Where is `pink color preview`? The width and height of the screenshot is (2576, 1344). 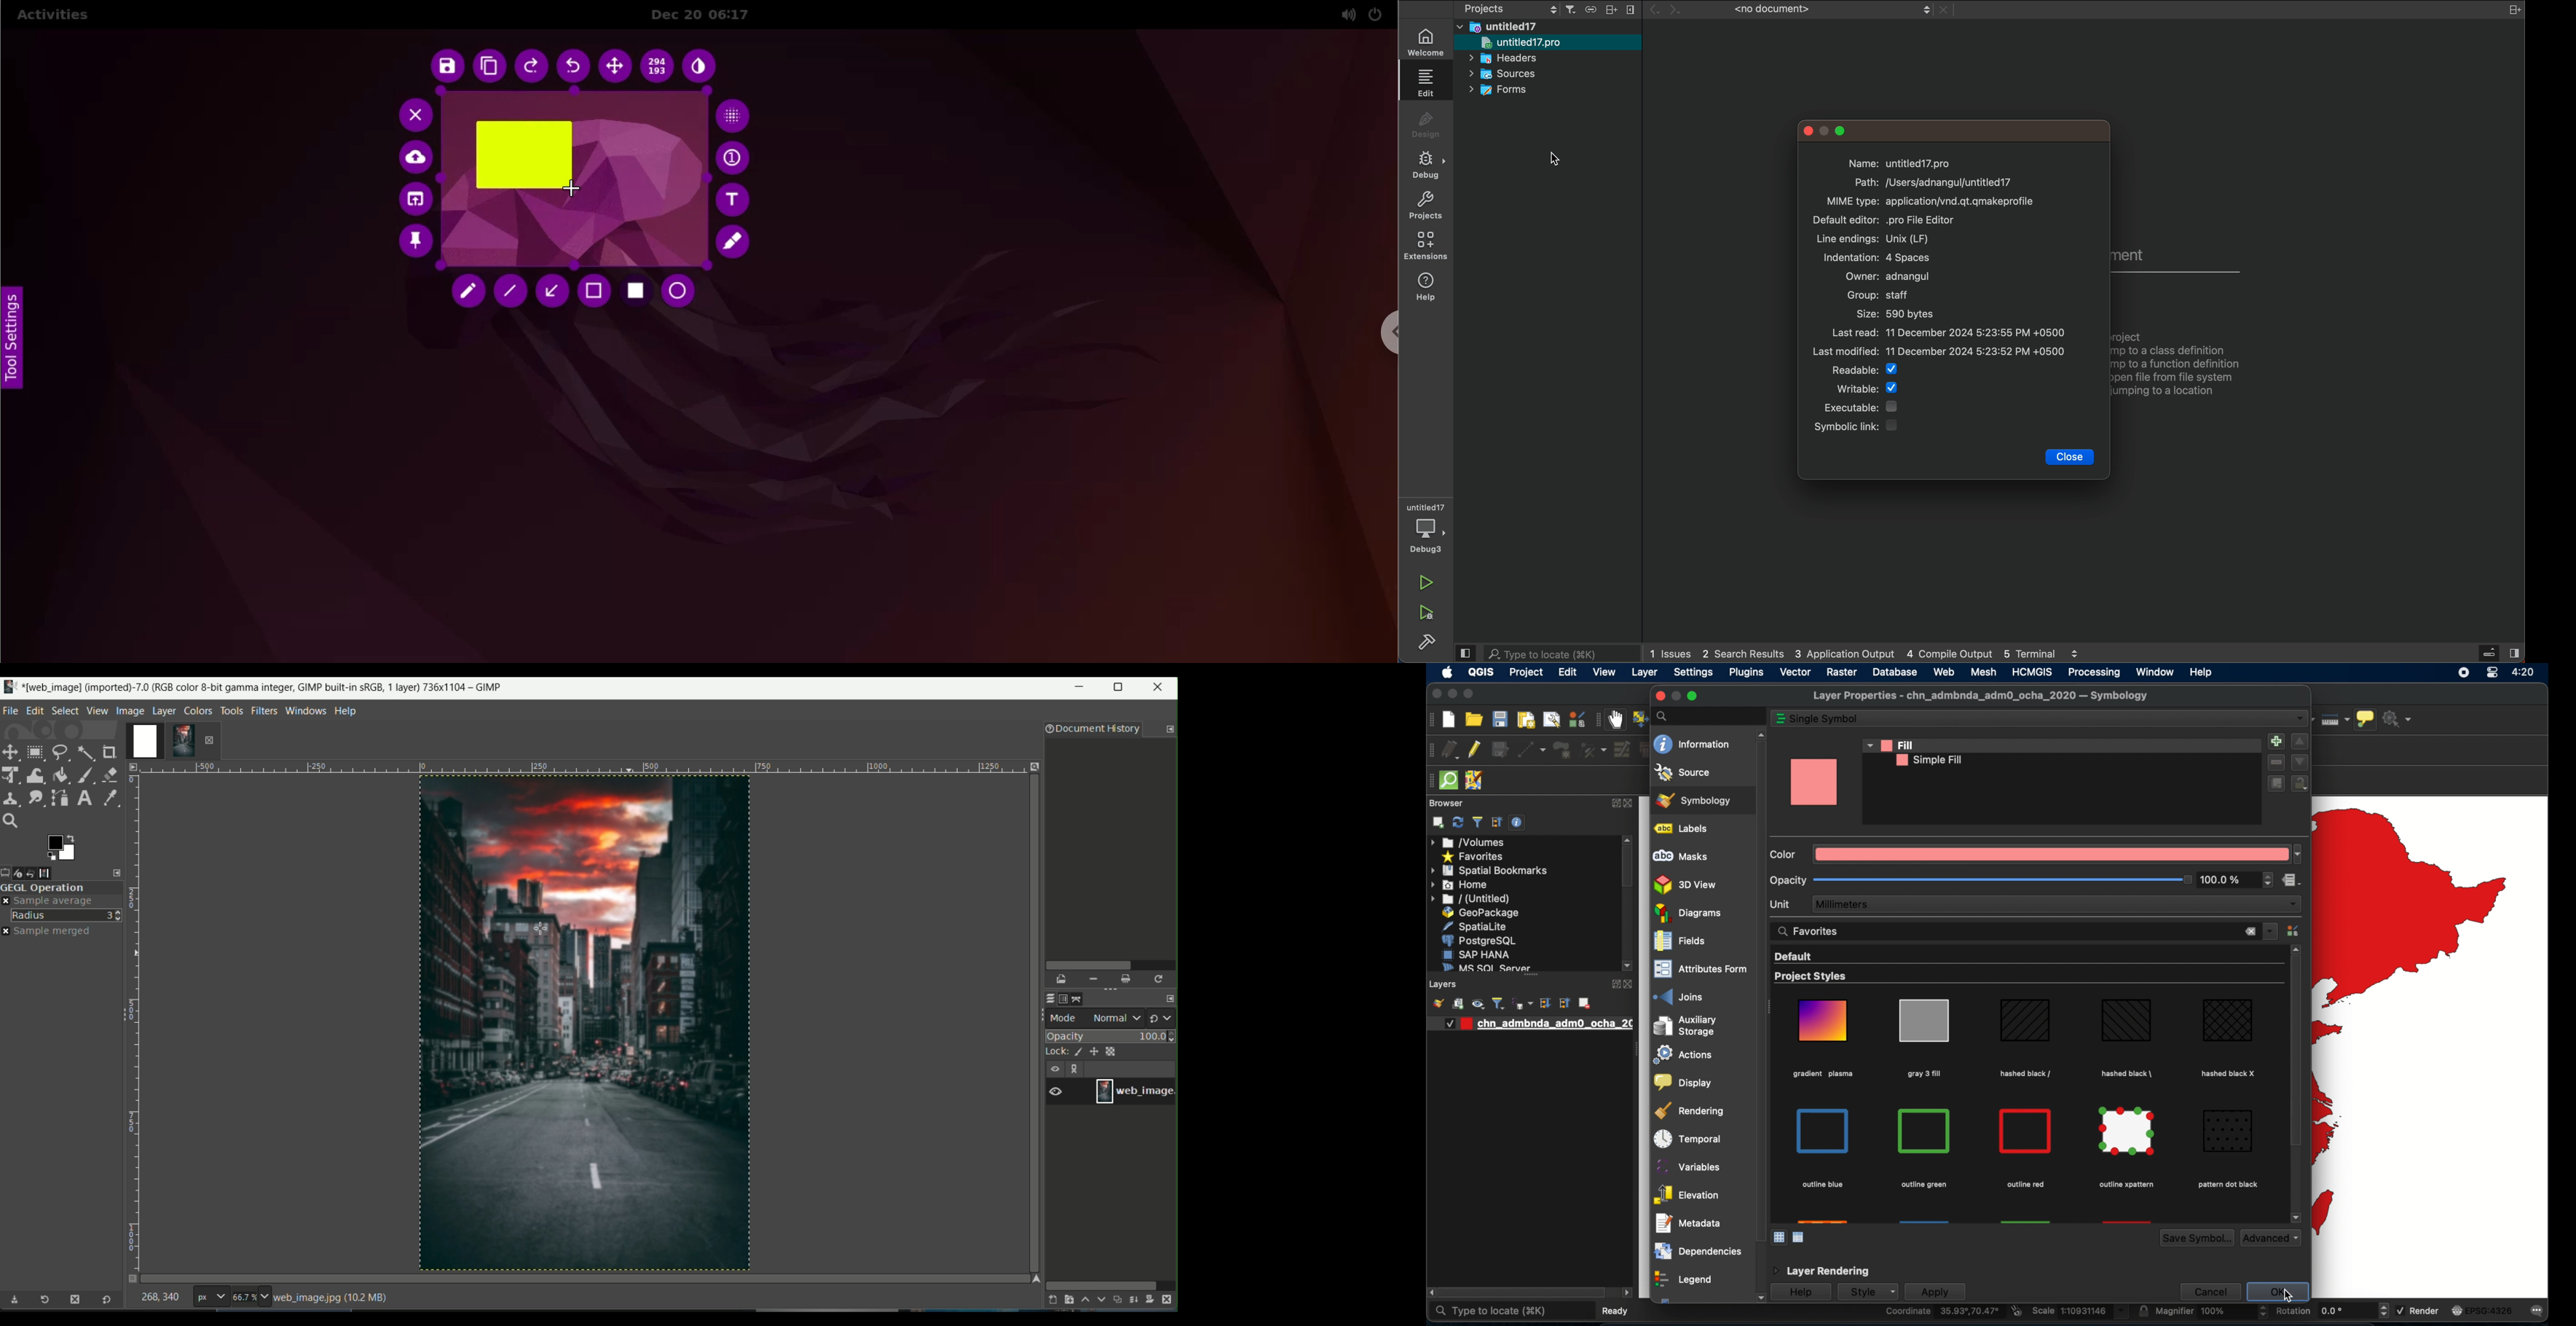
pink color preview is located at coordinates (1815, 783).